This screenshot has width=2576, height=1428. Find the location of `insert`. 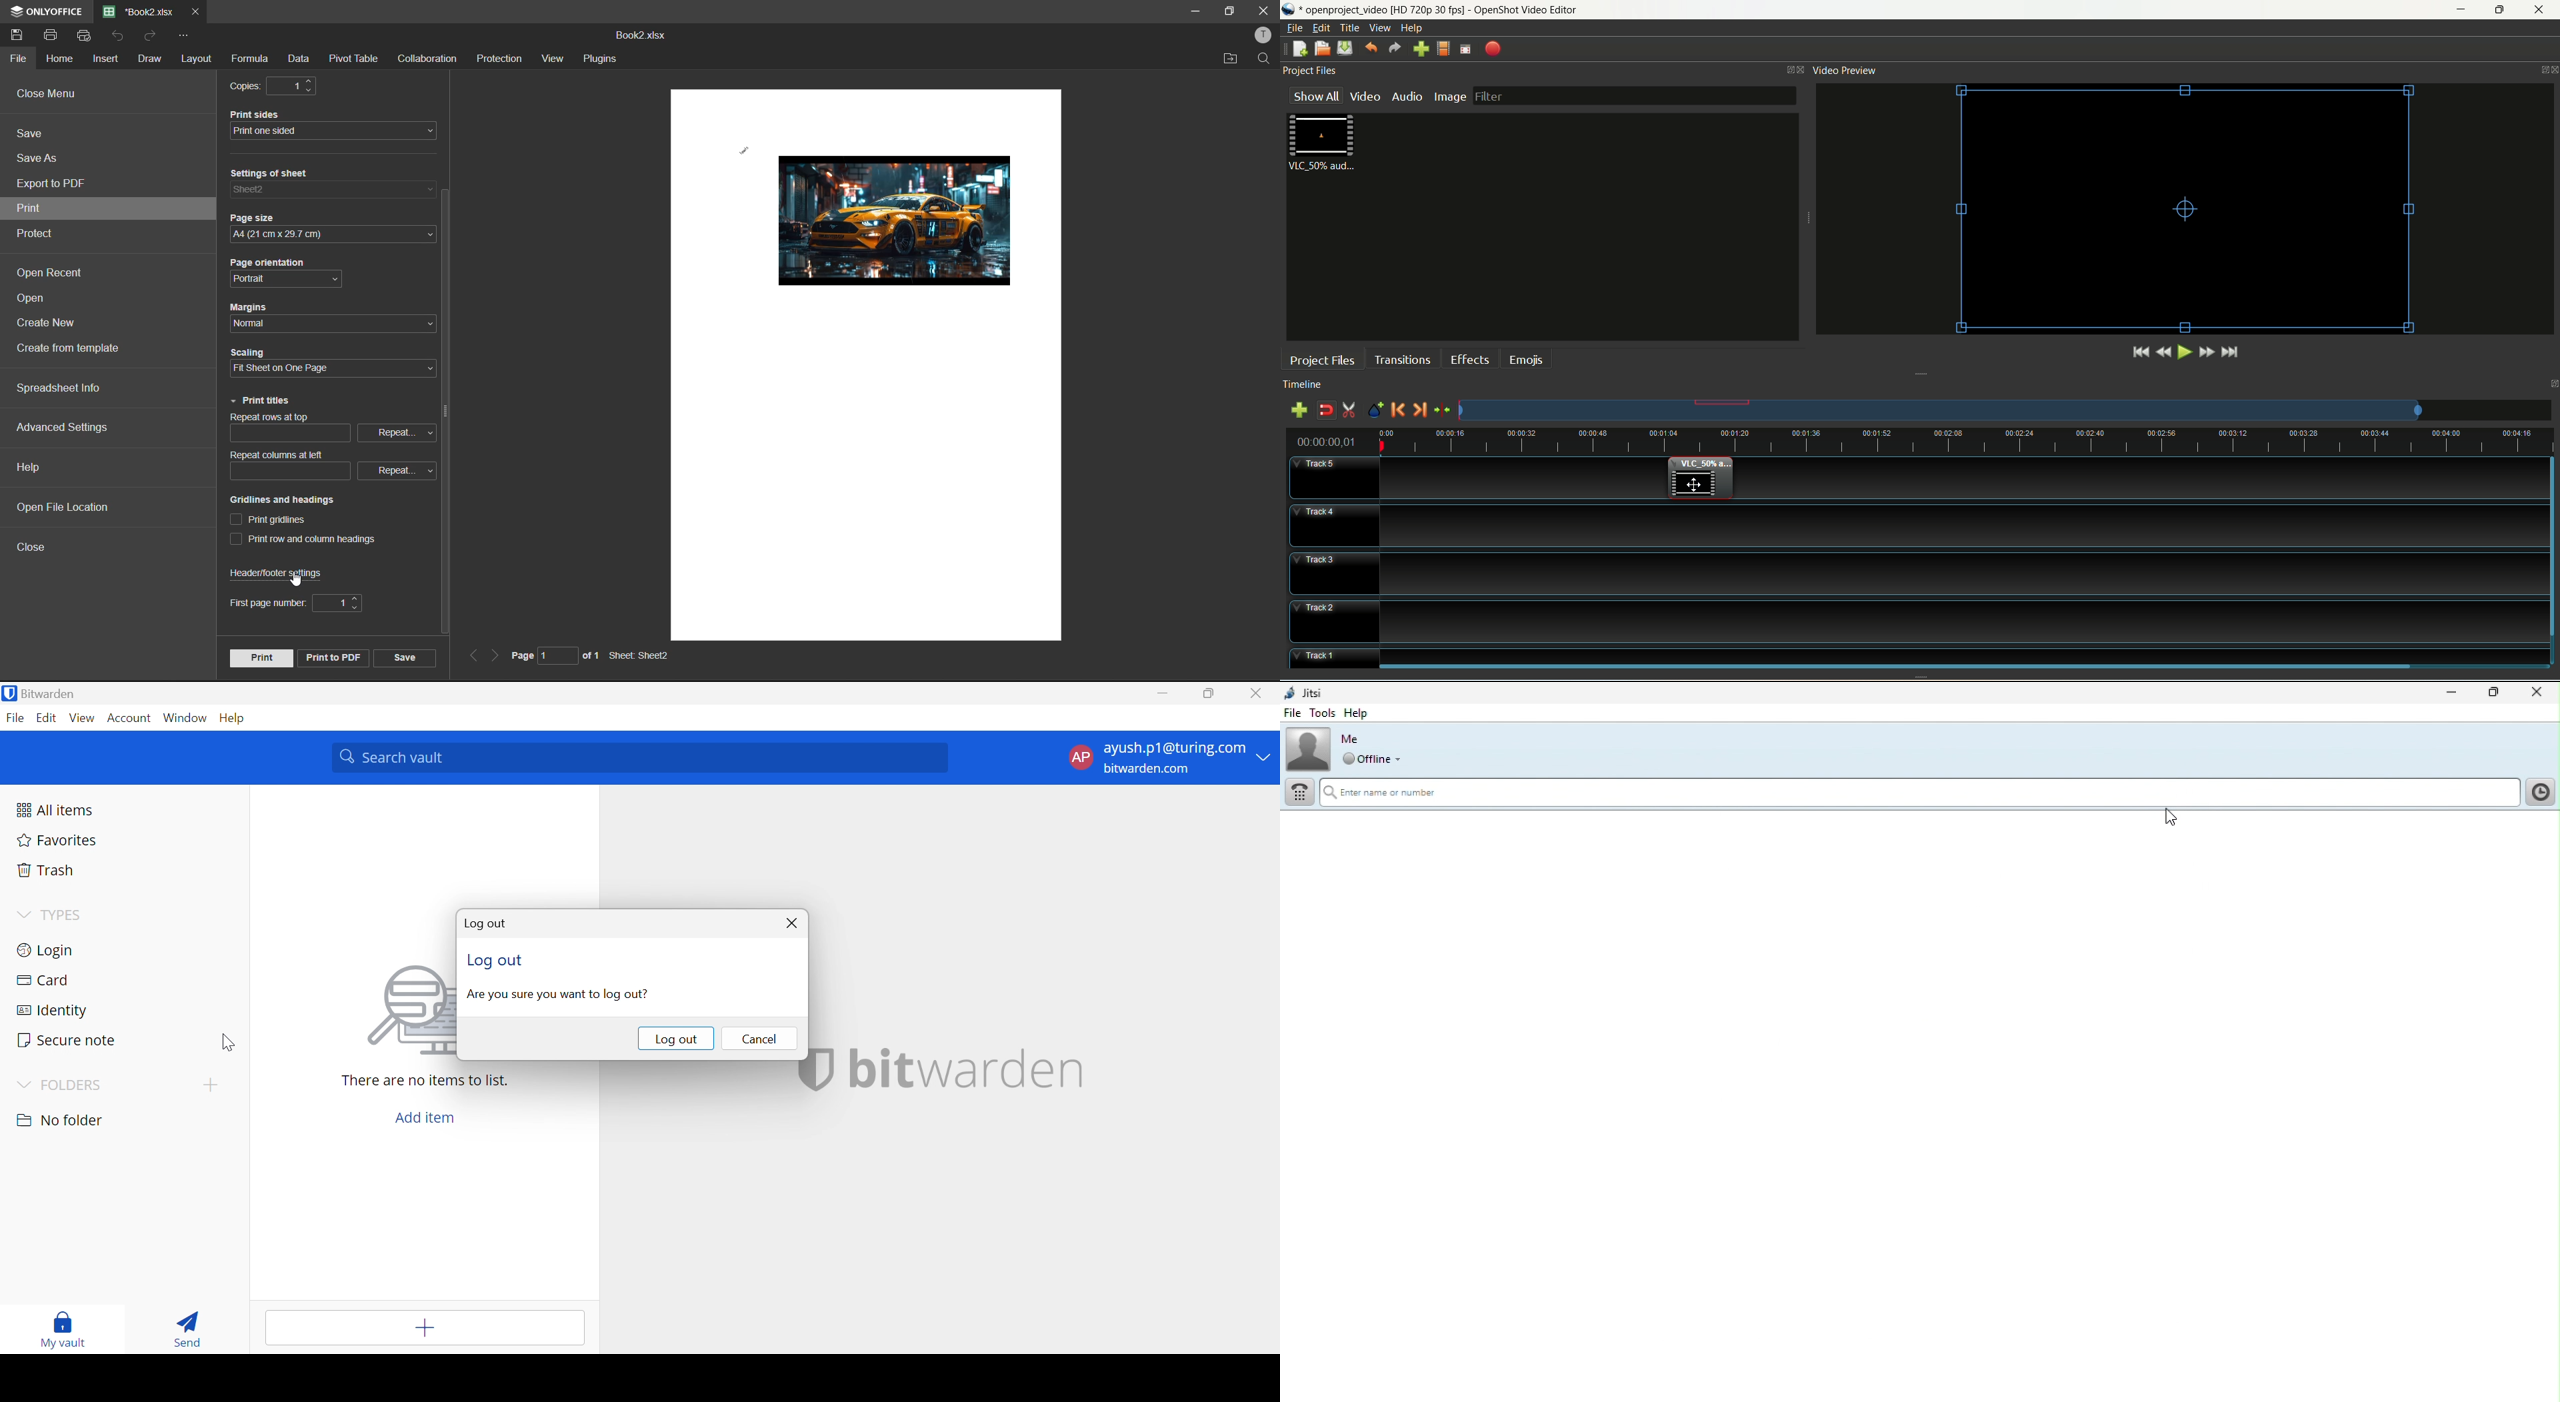

insert is located at coordinates (107, 59).